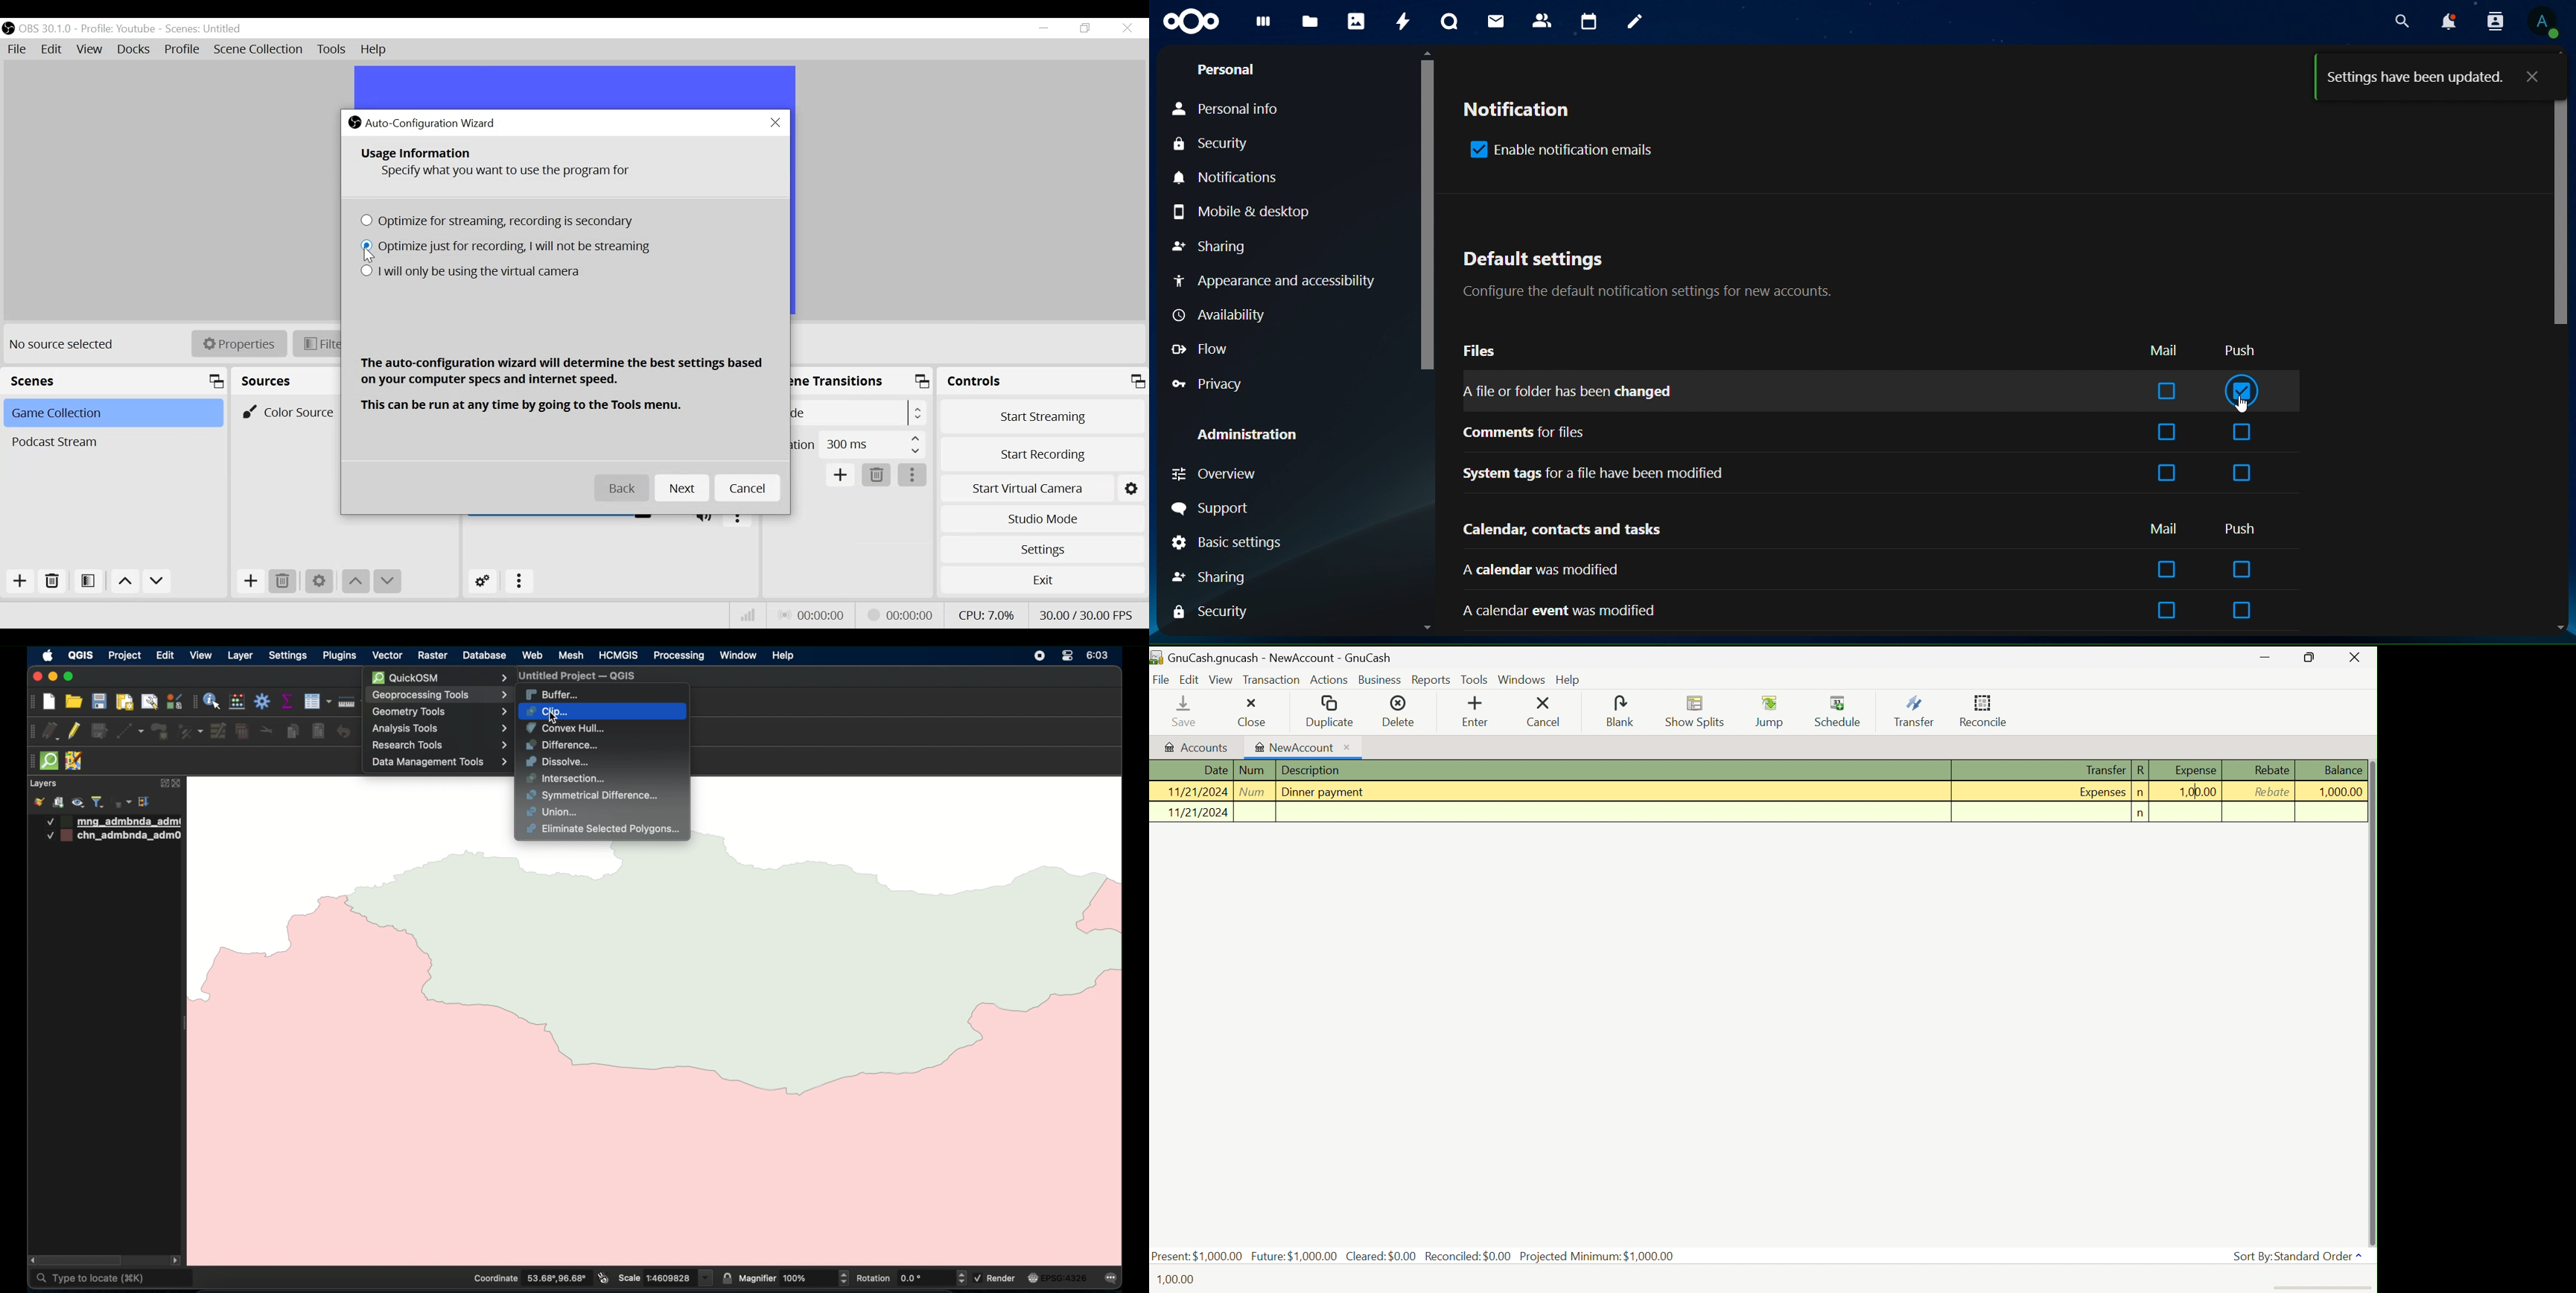 The image size is (2576, 1316). What do you see at coordinates (1247, 436) in the screenshot?
I see `administration` at bounding box center [1247, 436].